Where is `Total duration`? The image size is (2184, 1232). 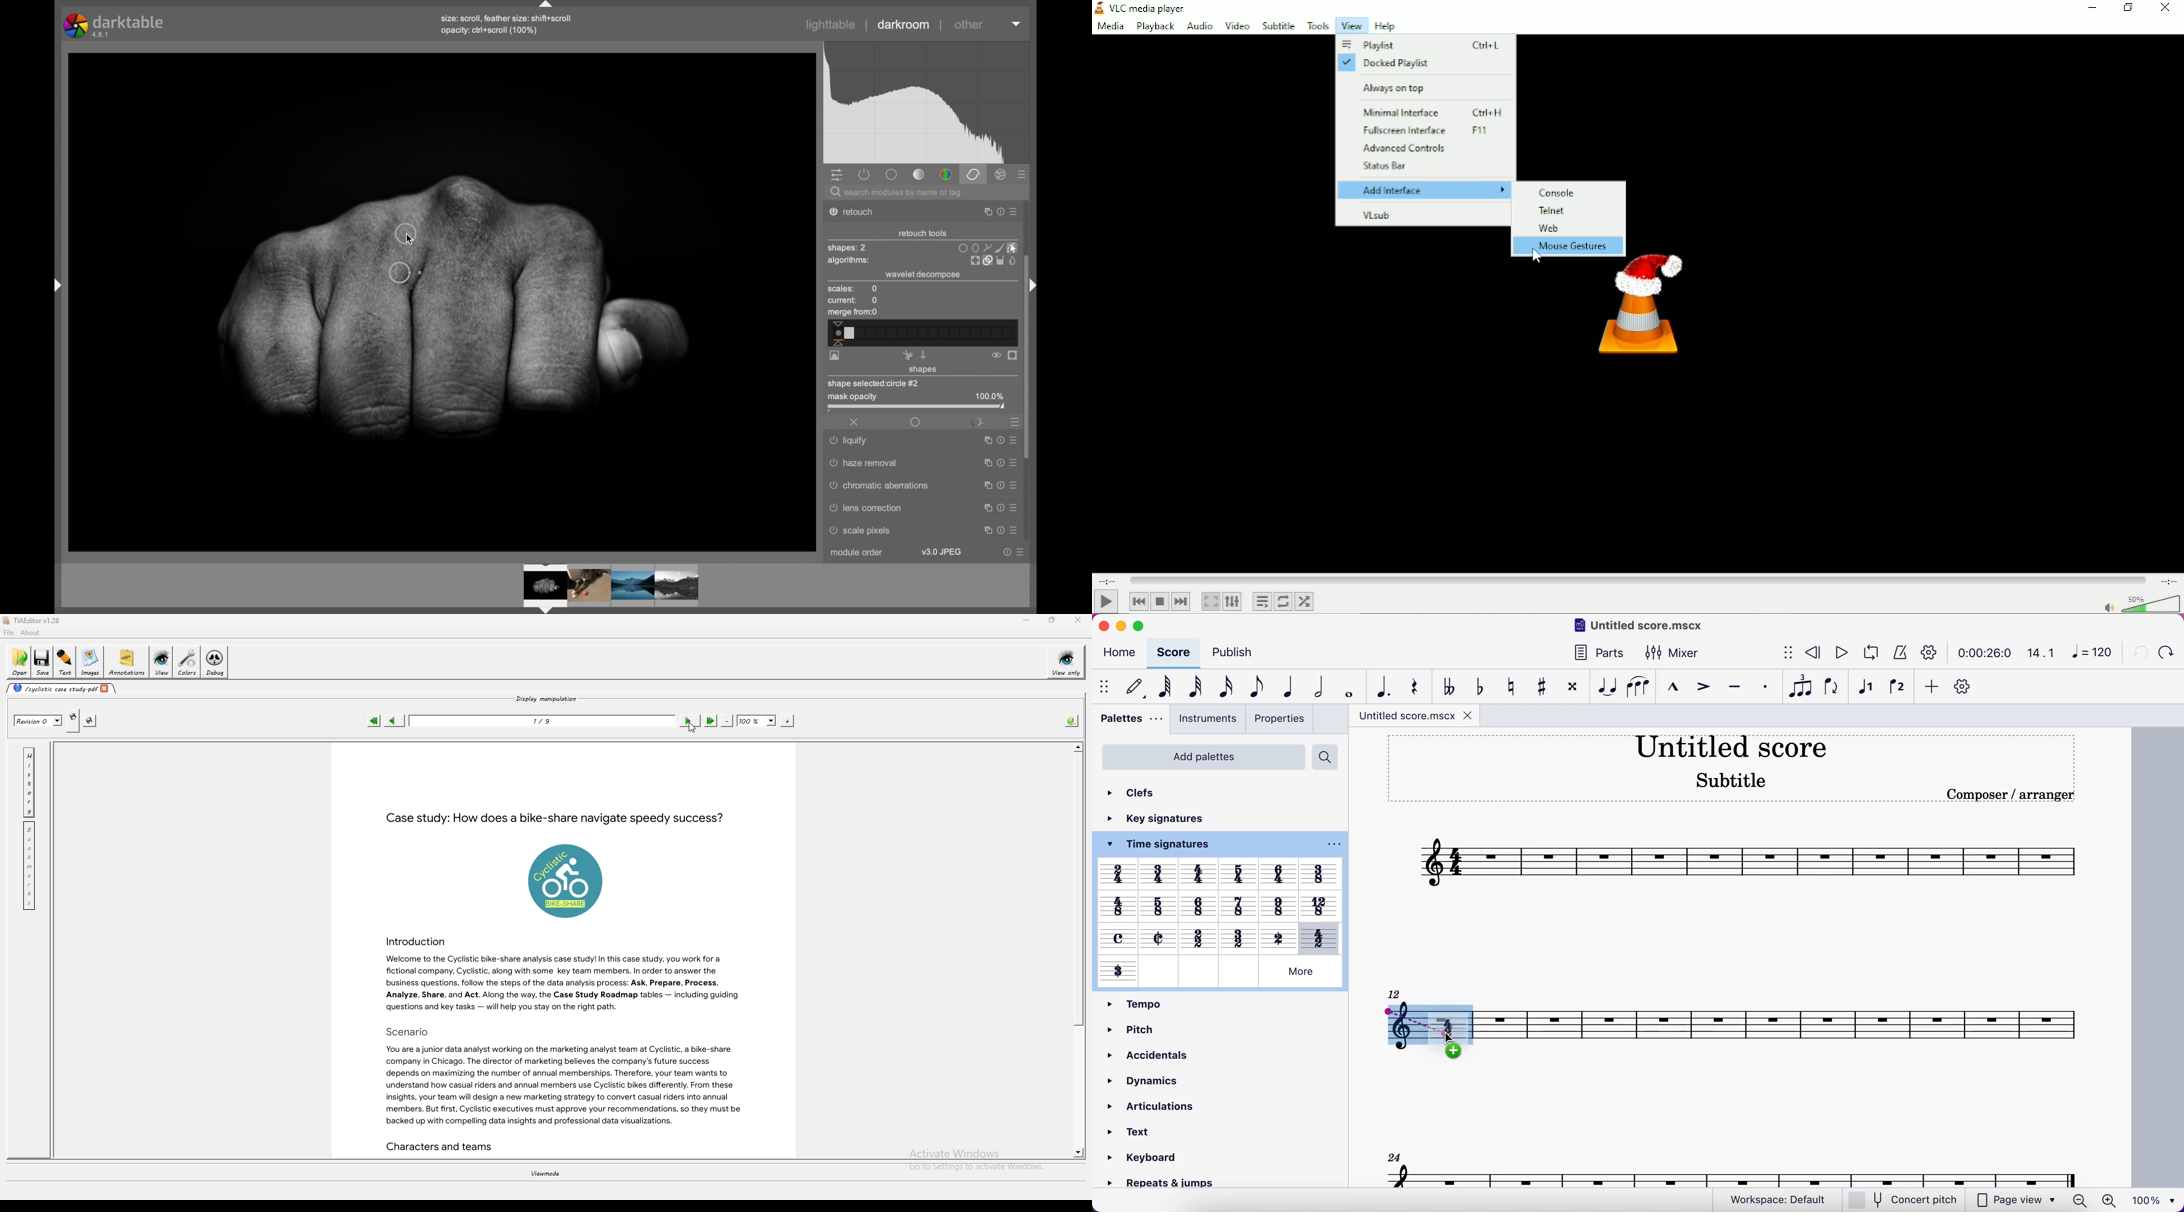
Total duration is located at coordinates (2167, 580).